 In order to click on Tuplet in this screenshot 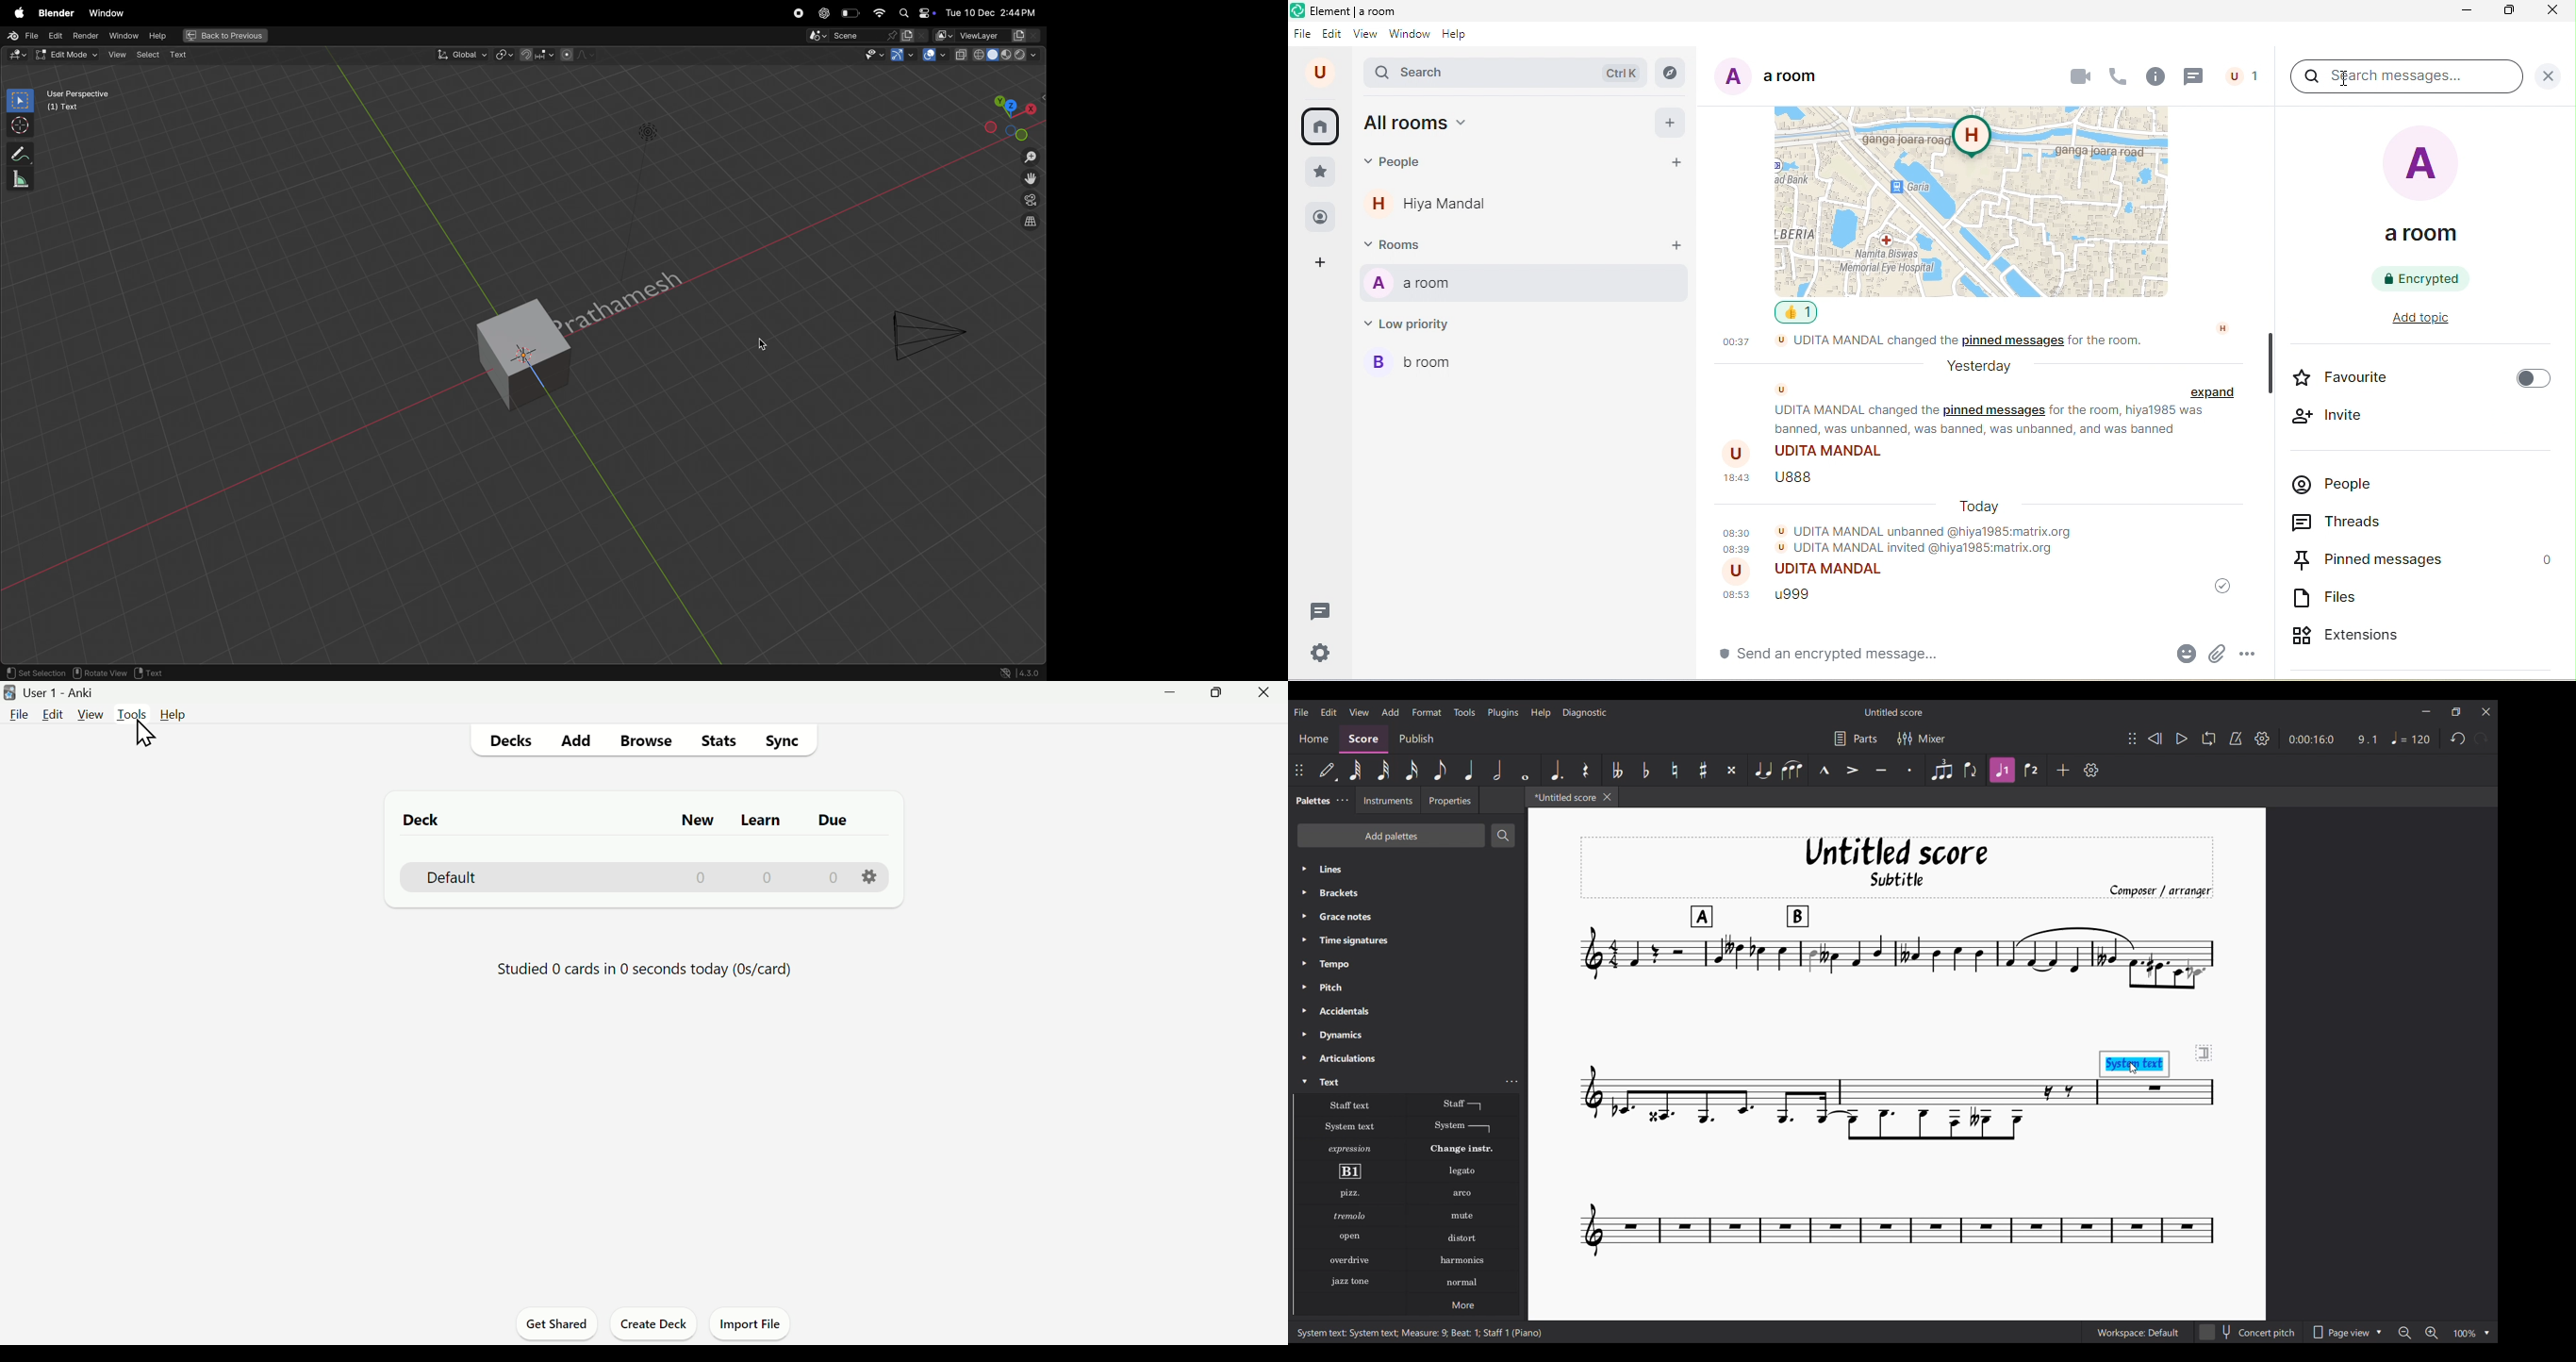, I will do `click(1943, 770)`.